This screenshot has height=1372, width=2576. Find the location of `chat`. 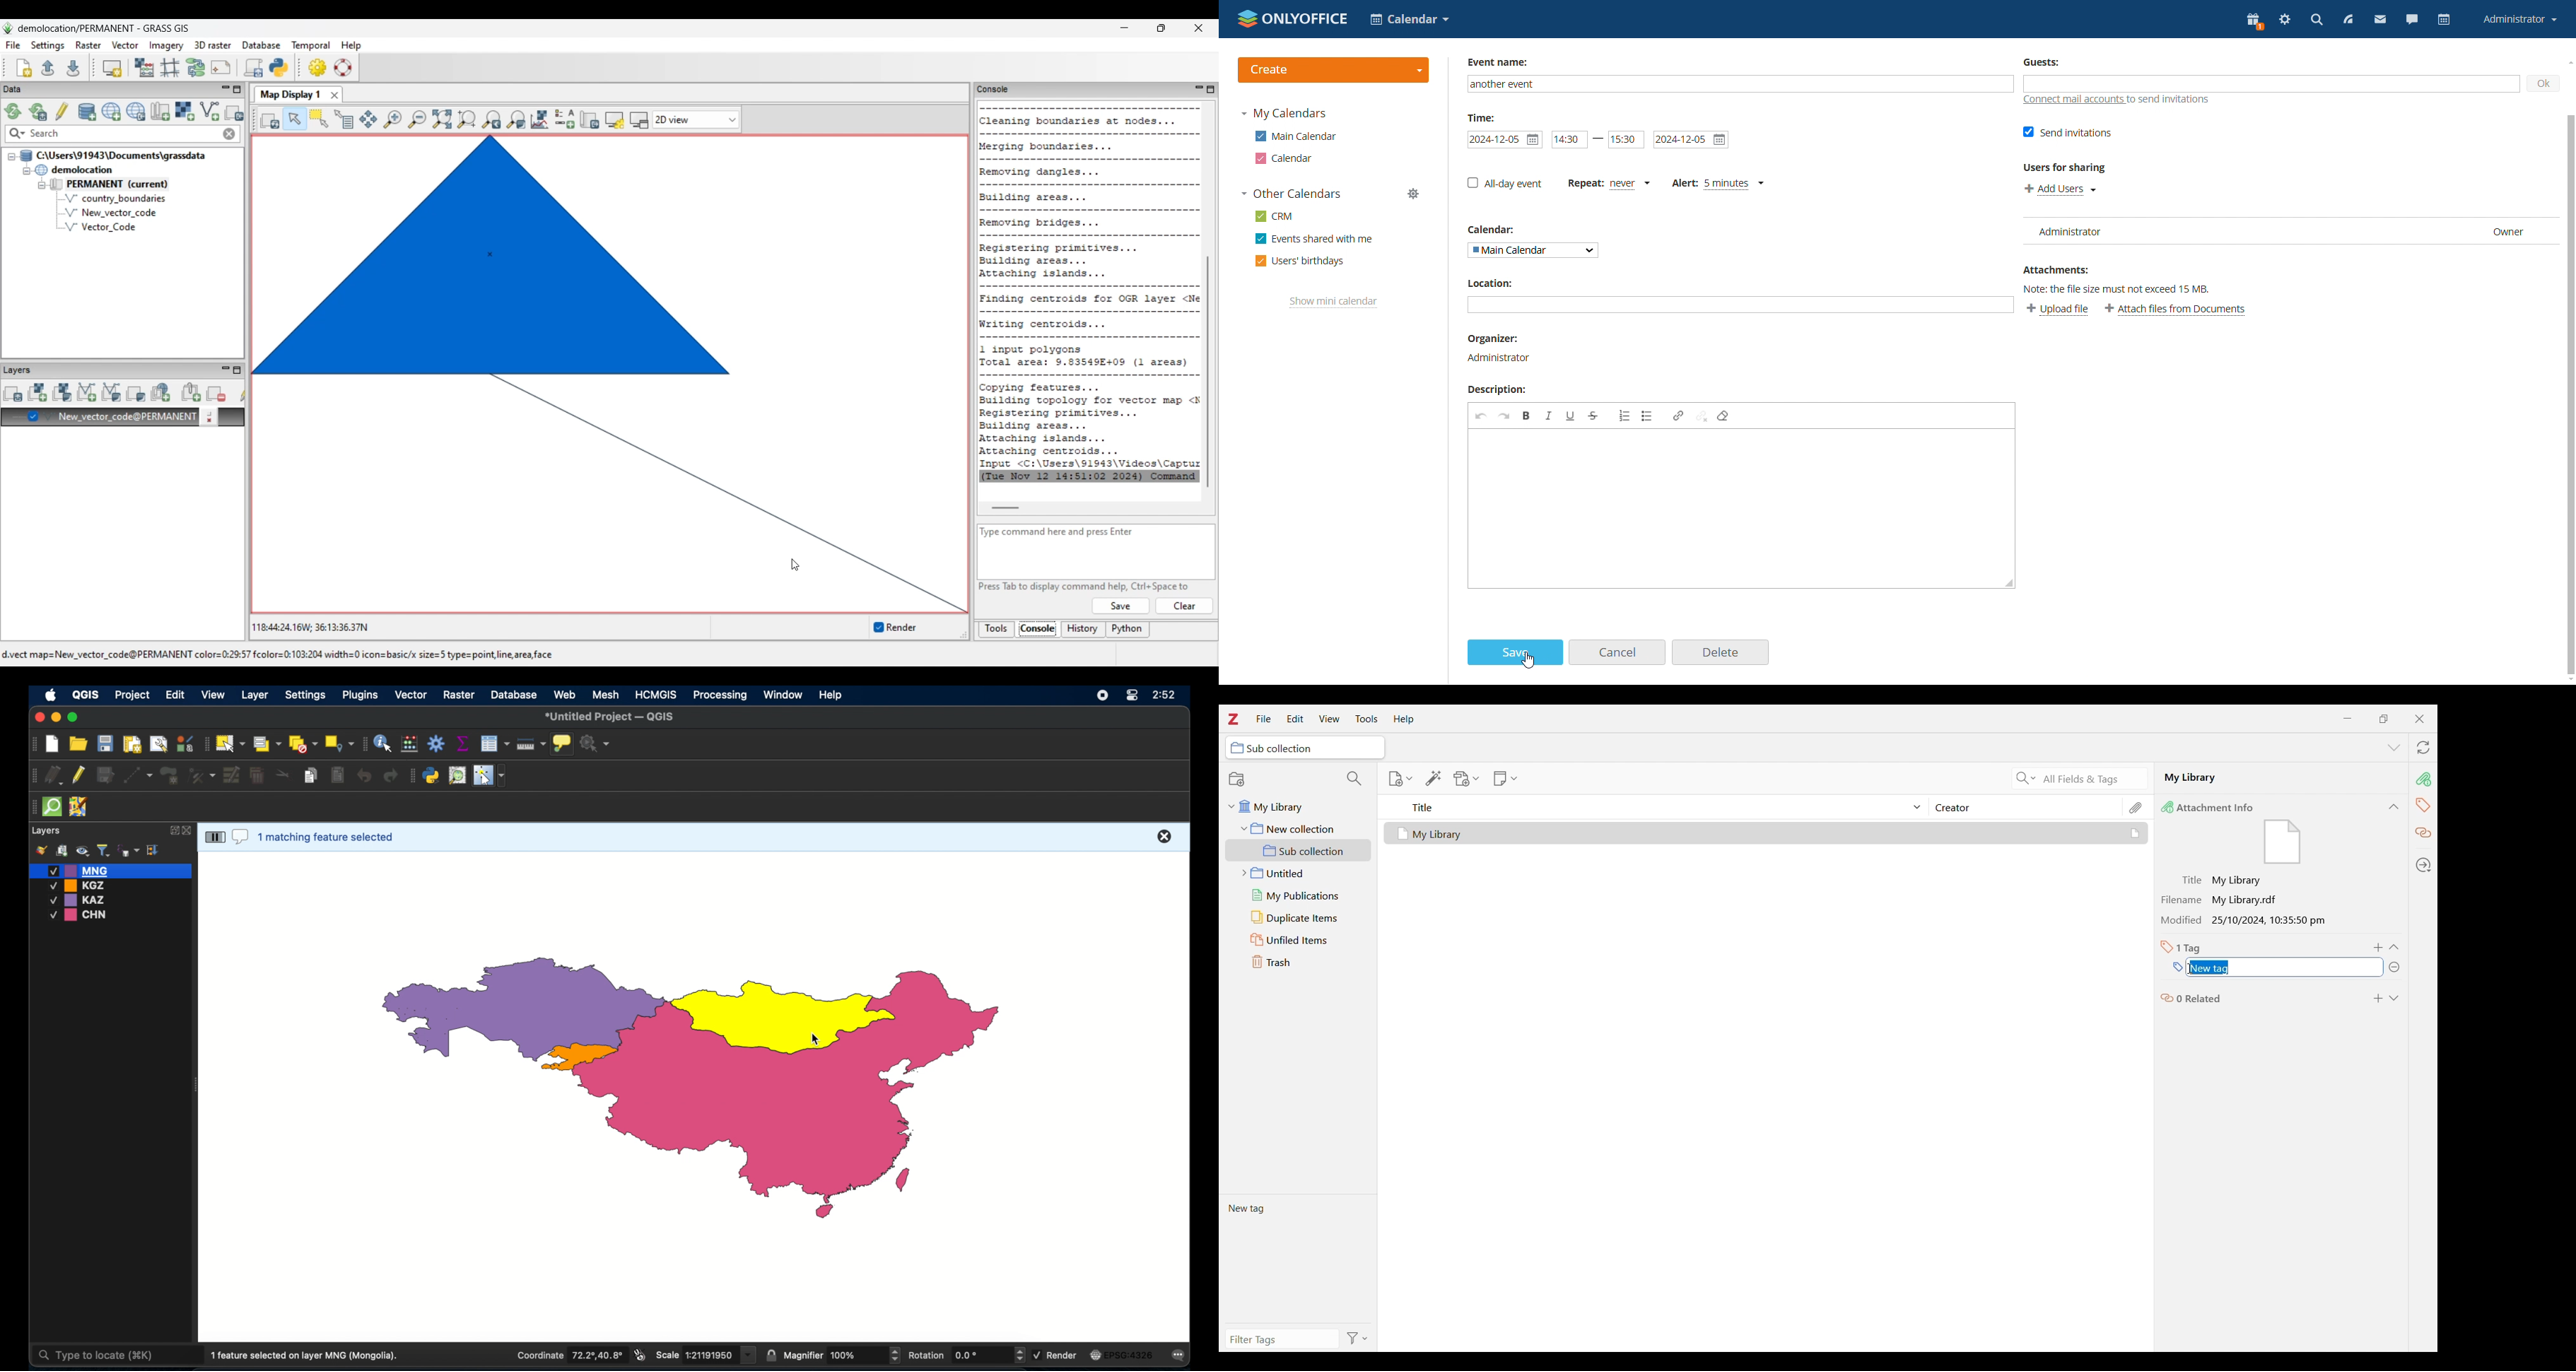

chat is located at coordinates (2412, 21).